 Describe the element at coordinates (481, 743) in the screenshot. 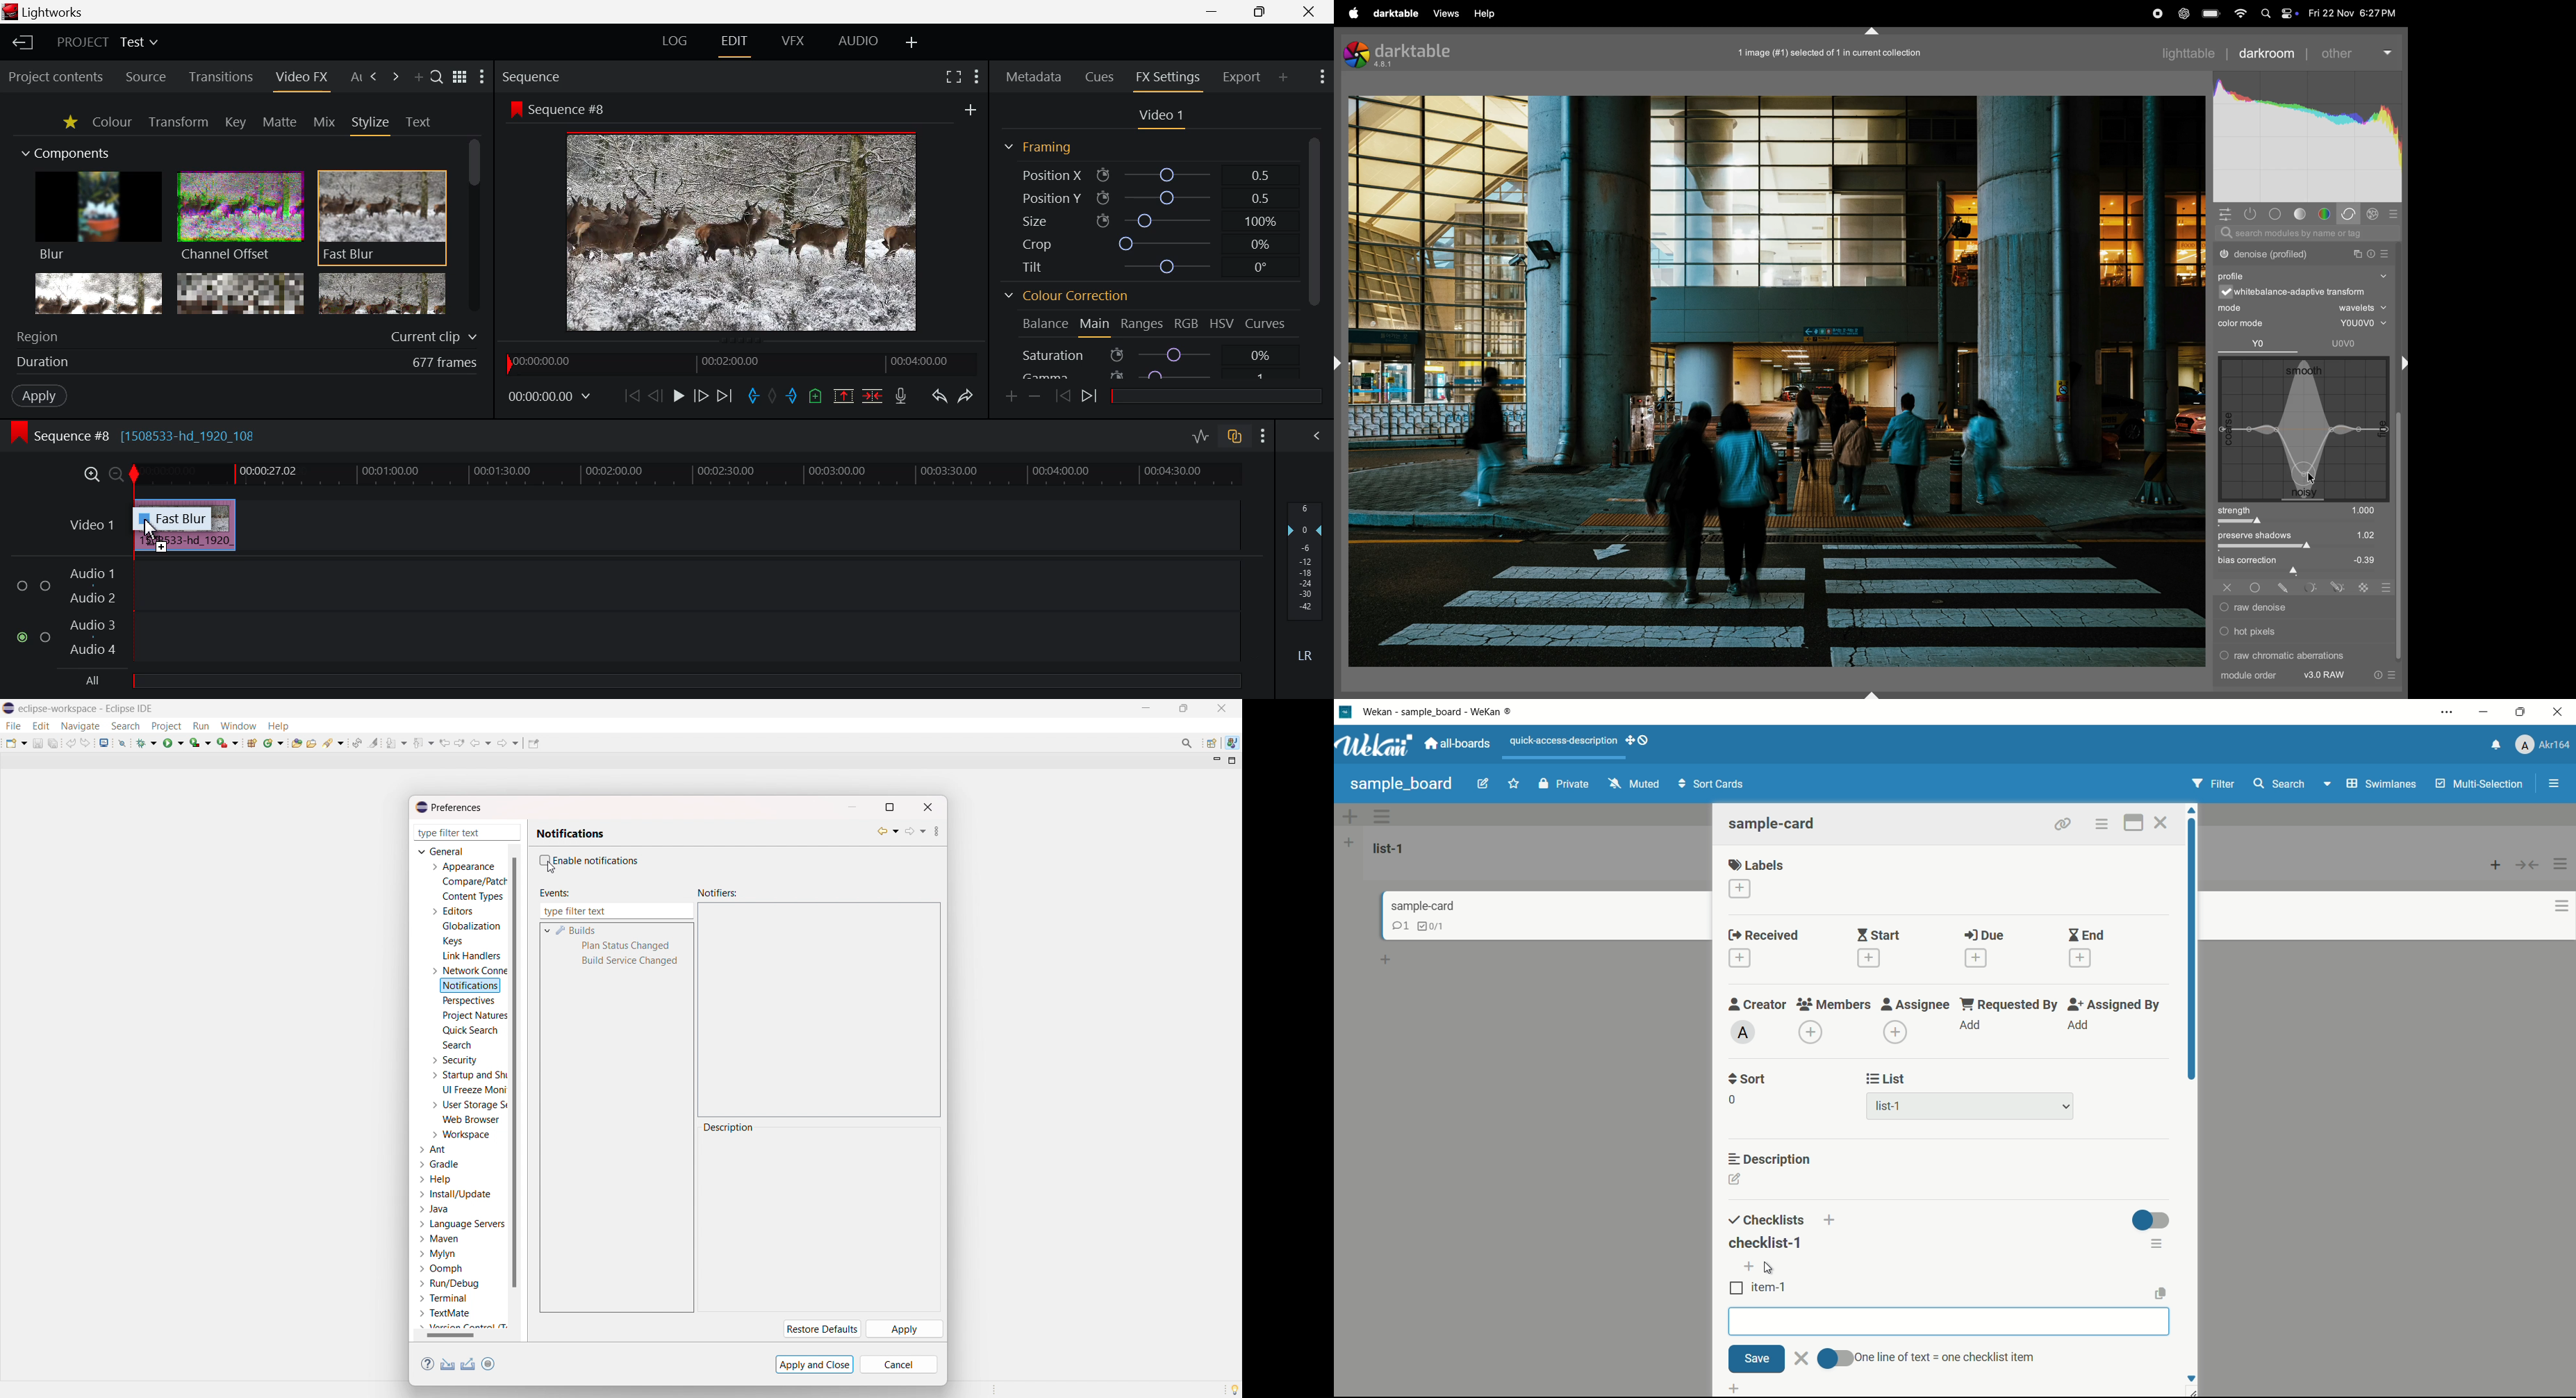

I see `back` at that location.